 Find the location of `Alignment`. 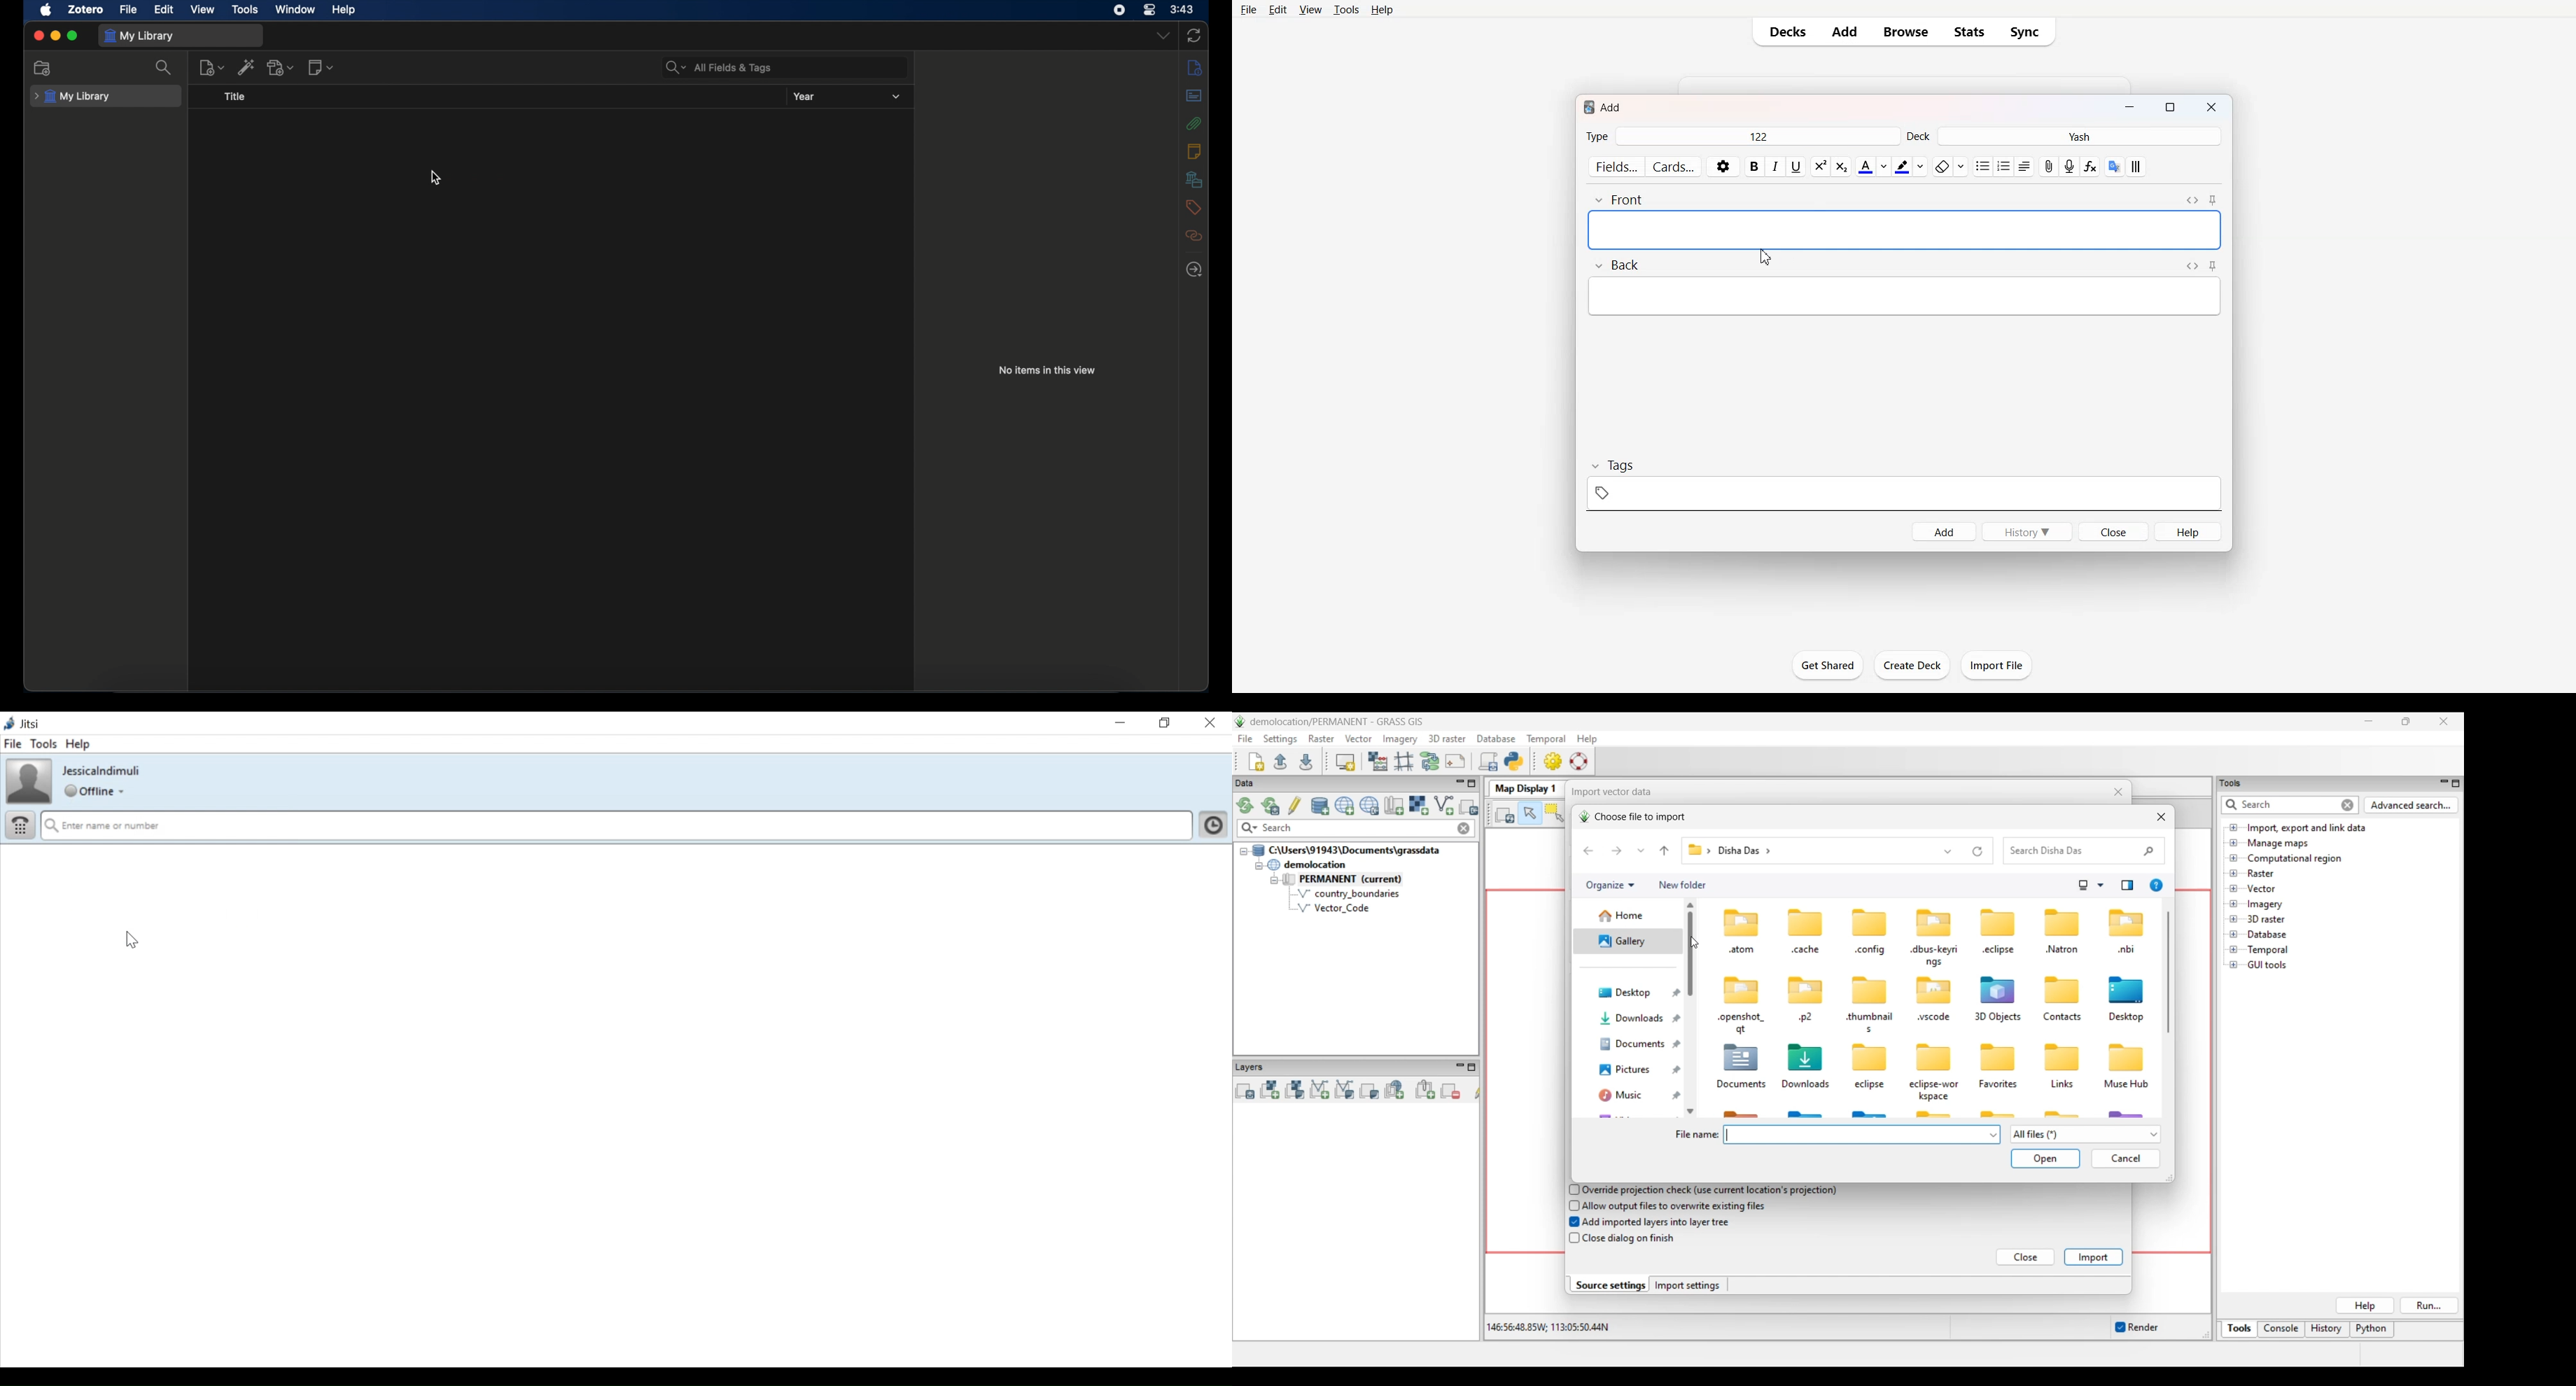

Alignment is located at coordinates (2024, 167).